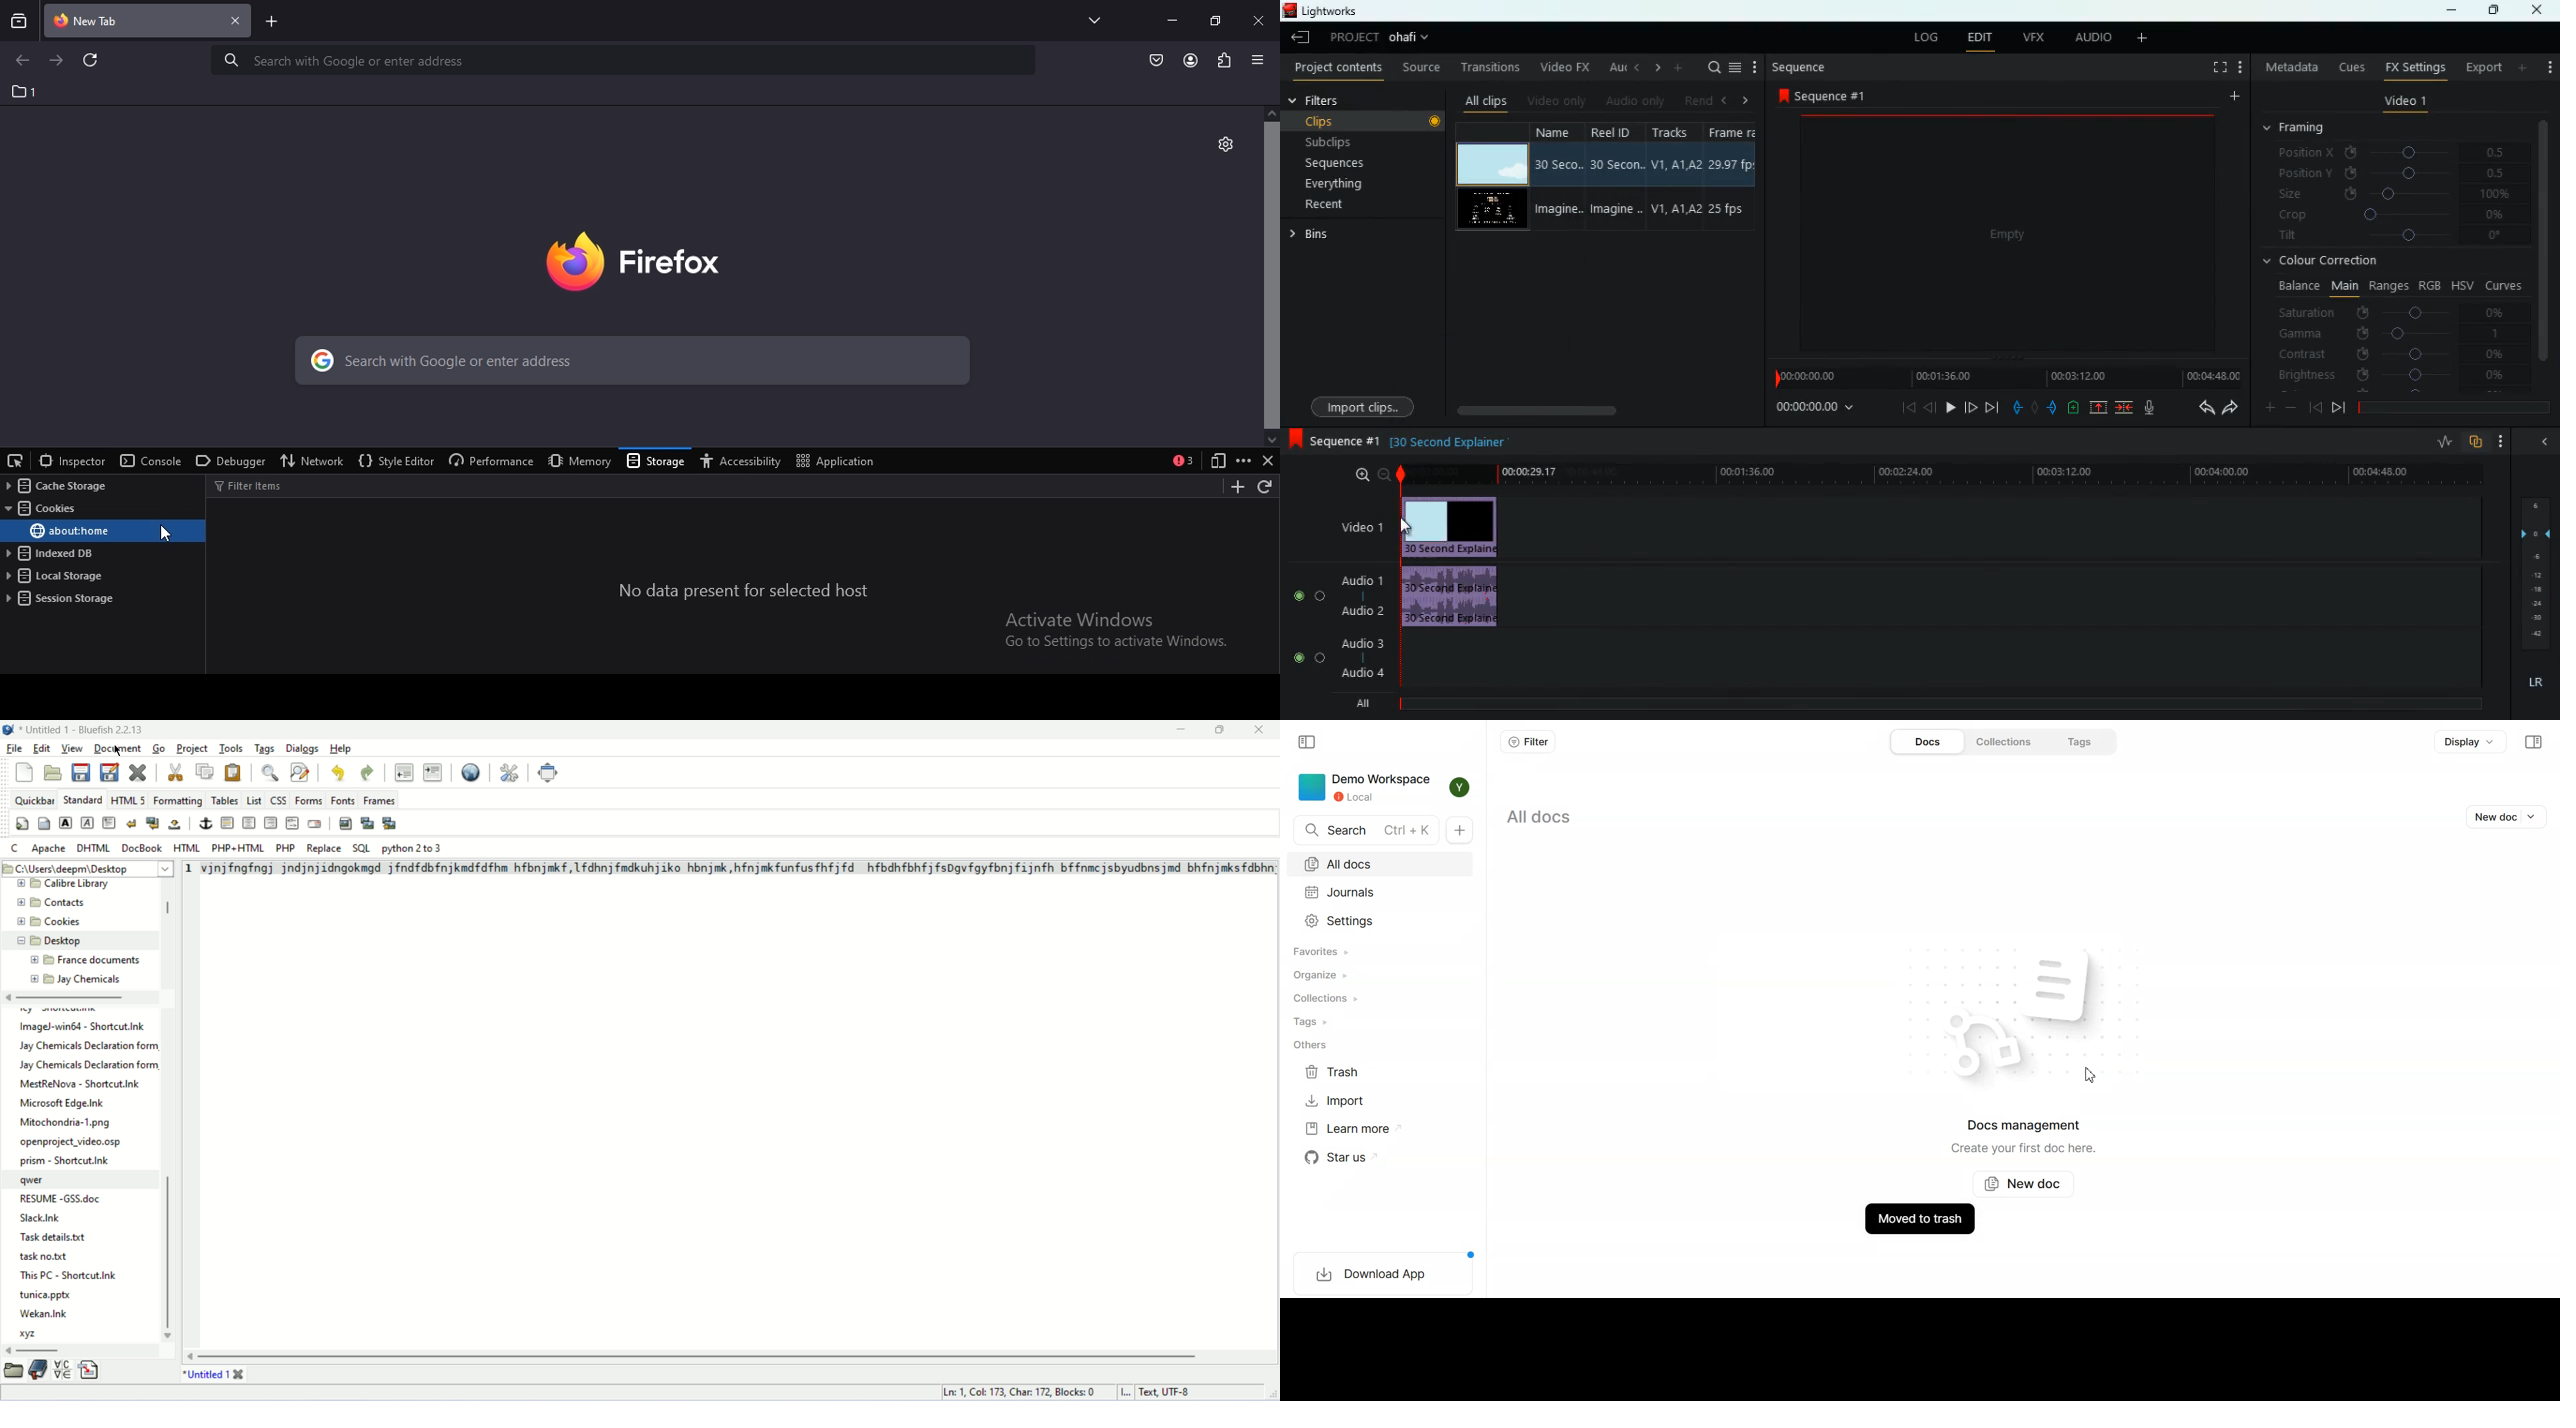 This screenshot has width=2576, height=1428. What do you see at coordinates (2482, 67) in the screenshot?
I see `export` at bounding box center [2482, 67].